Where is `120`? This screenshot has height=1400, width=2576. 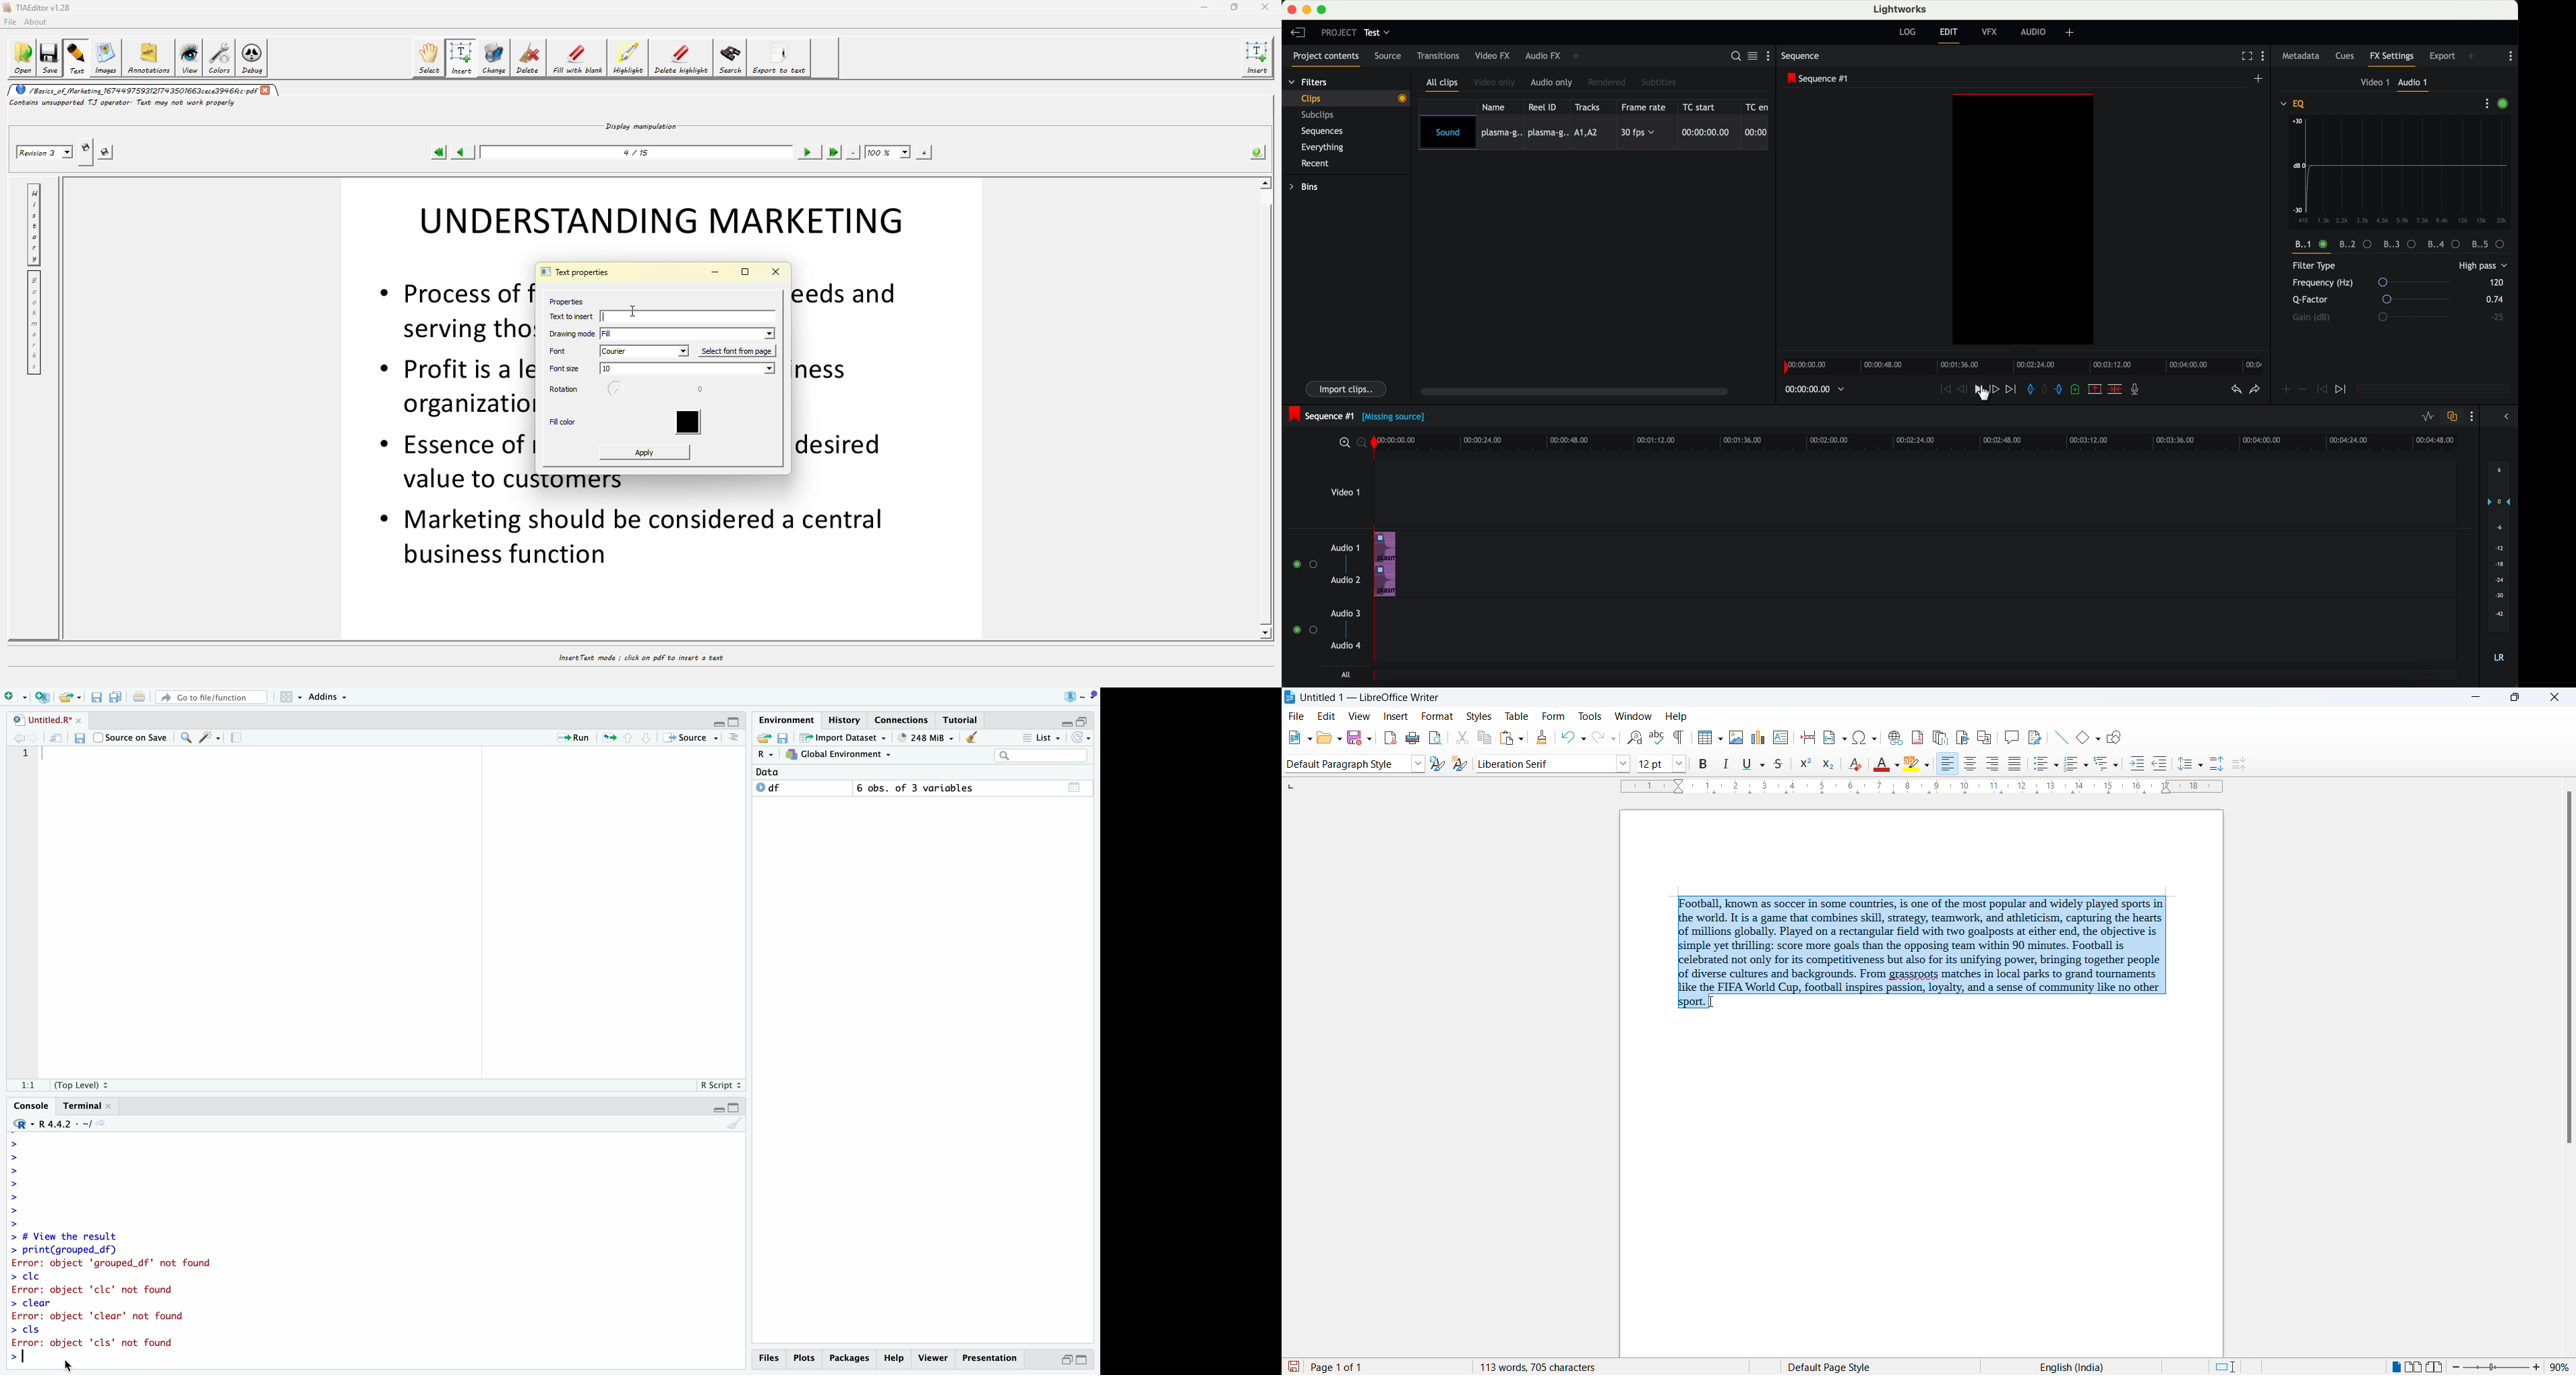 120 is located at coordinates (2497, 282).